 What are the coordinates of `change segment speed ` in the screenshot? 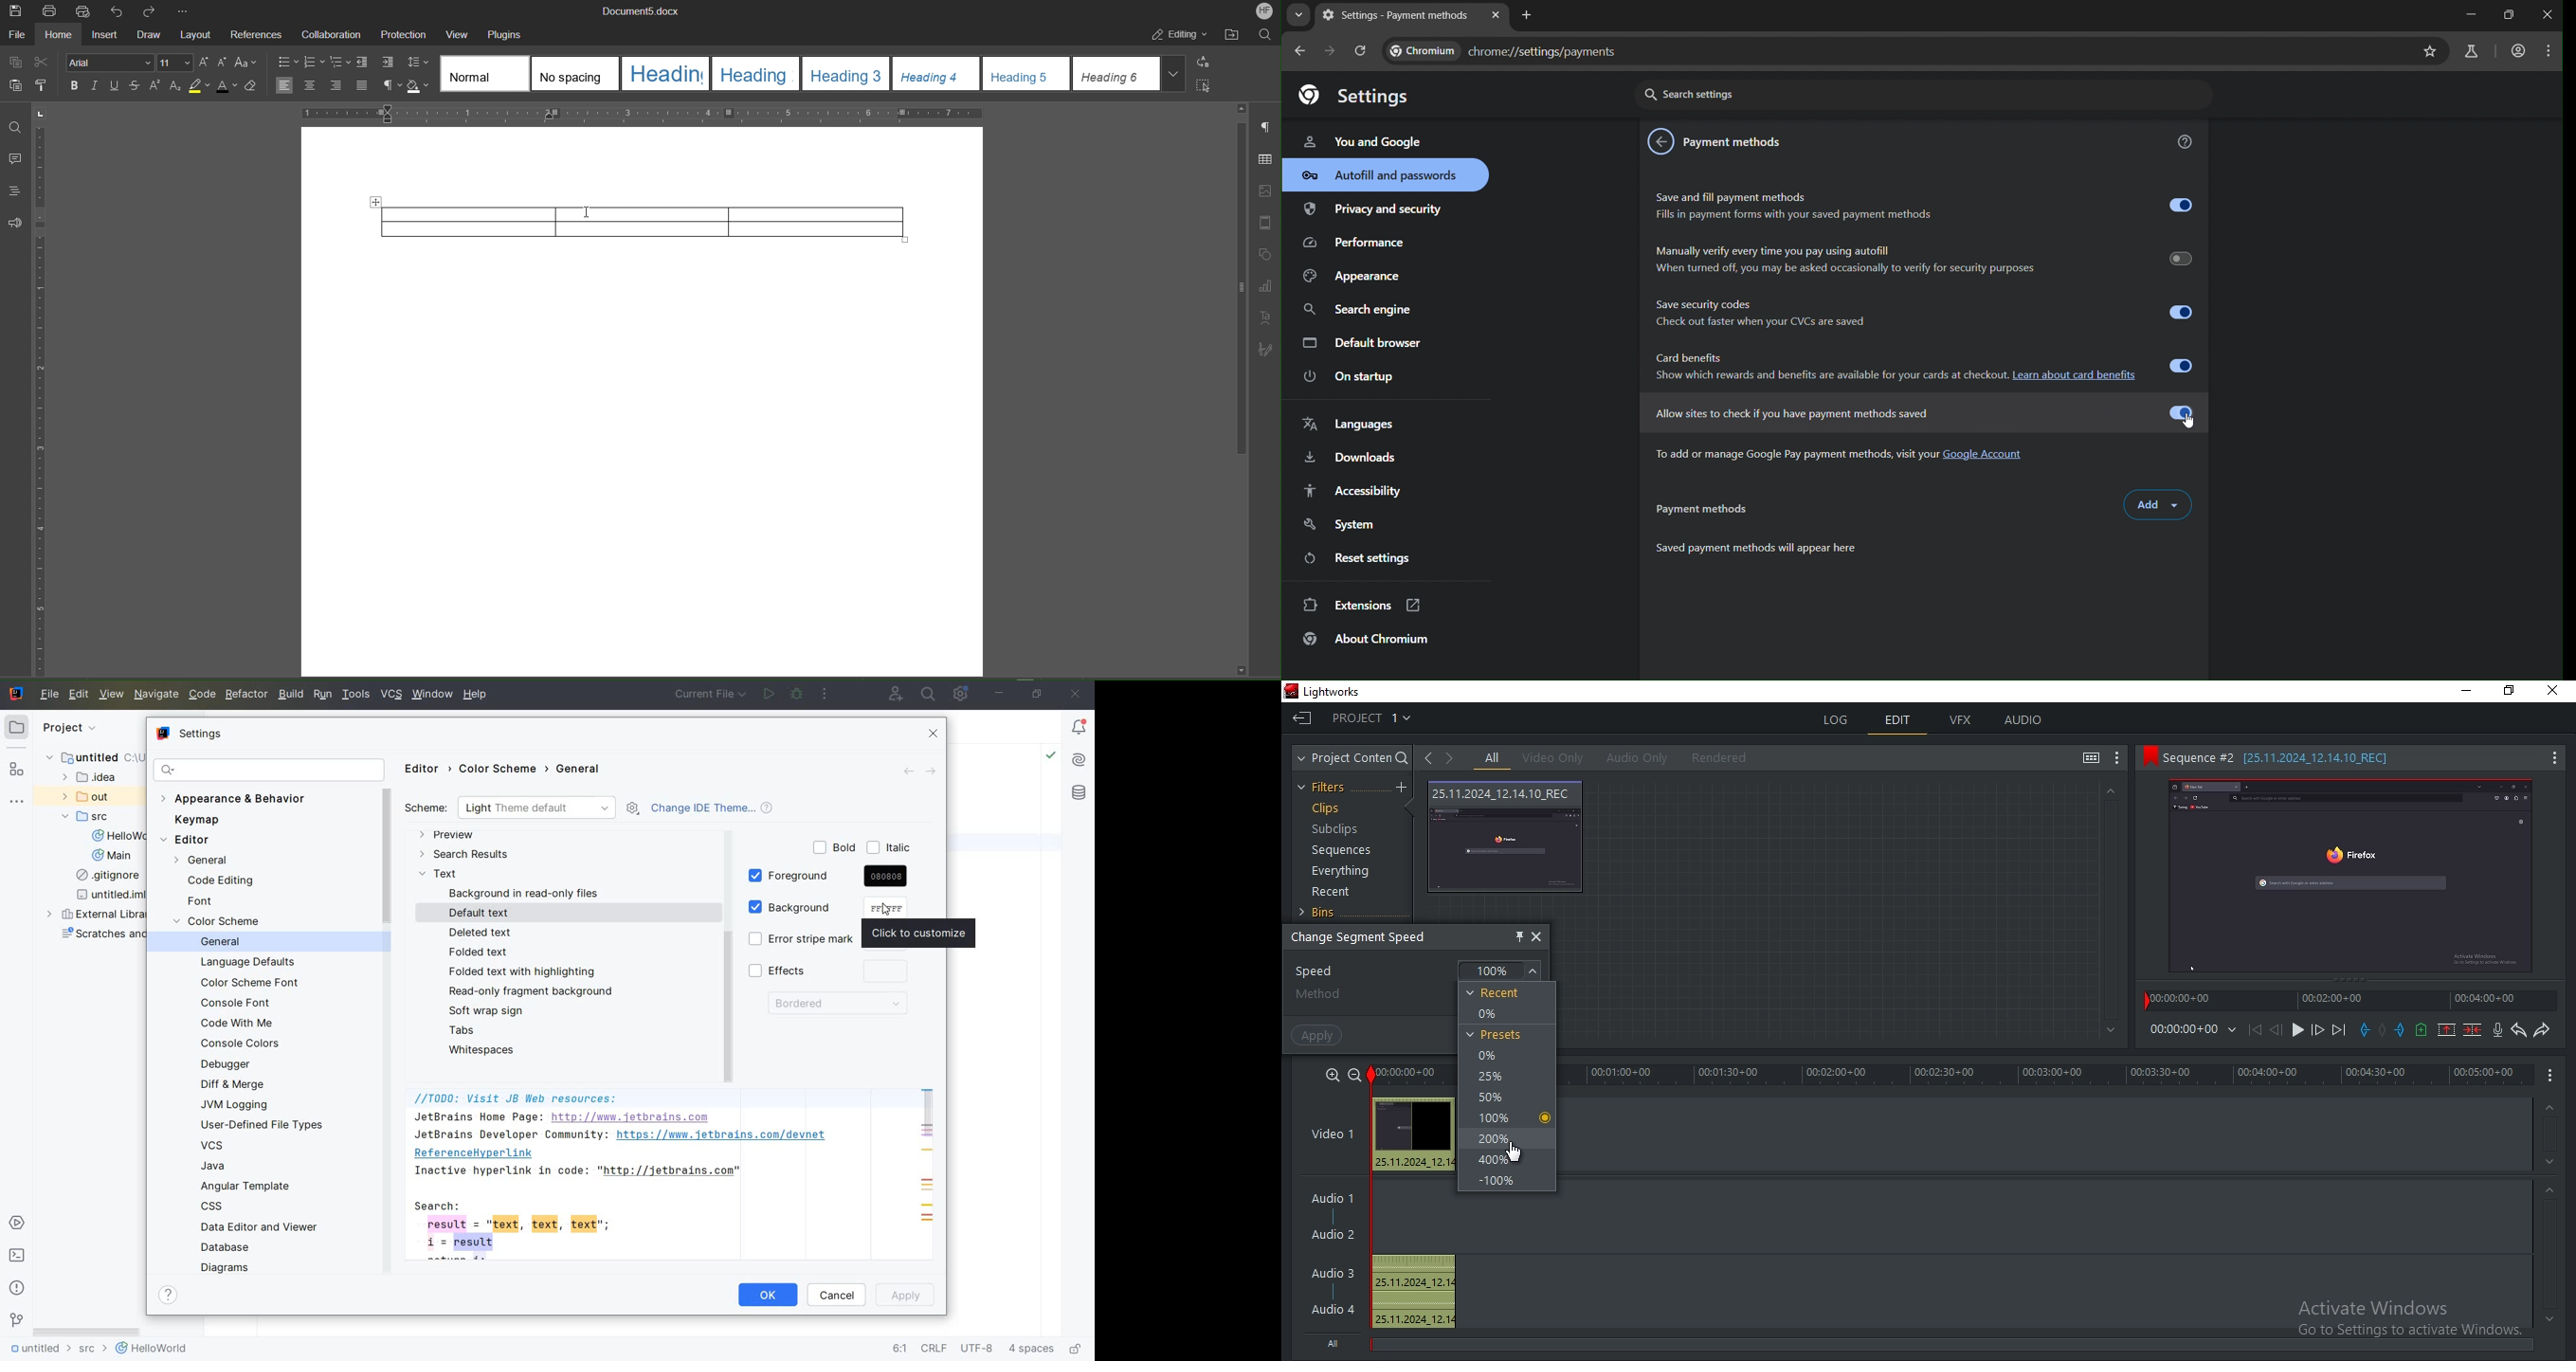 It's located at (1364, 937).